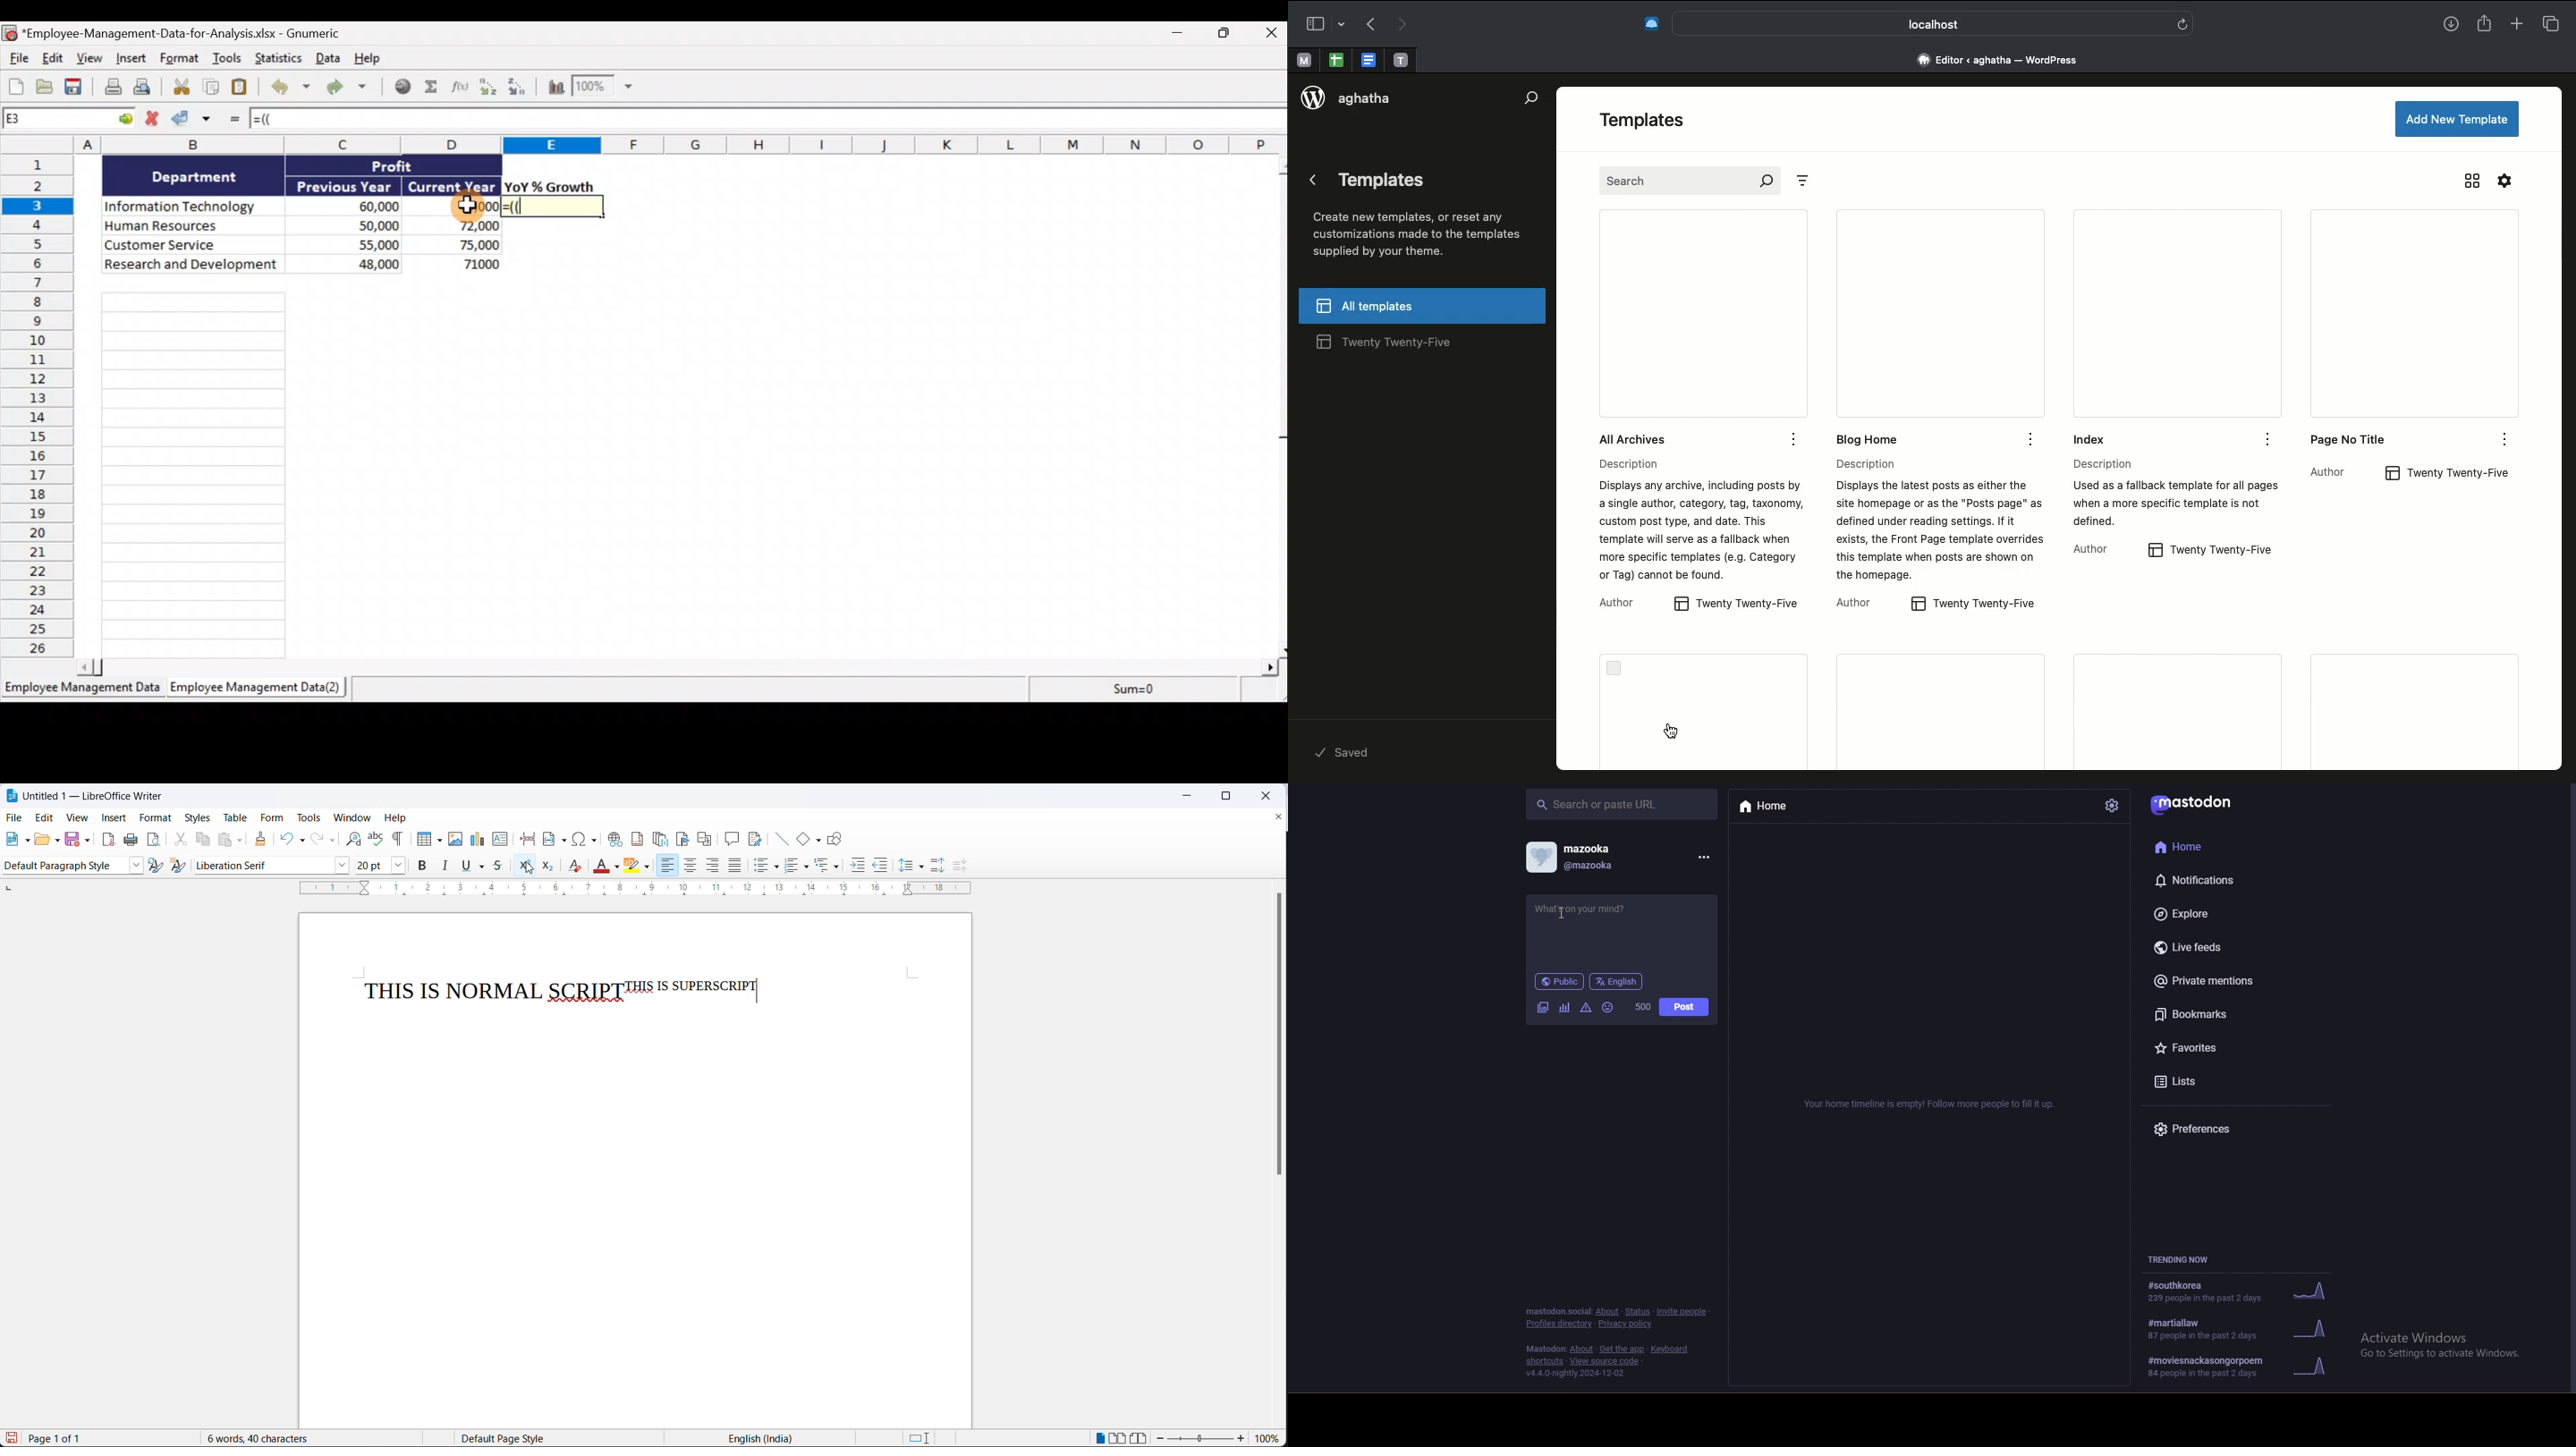 Image resolution: width=2576 pixels, height=1456 pixels. What do you see at coordinates (798, 837) in the screenshot?
I see `basic shapes` at bounding box center [798, 837].